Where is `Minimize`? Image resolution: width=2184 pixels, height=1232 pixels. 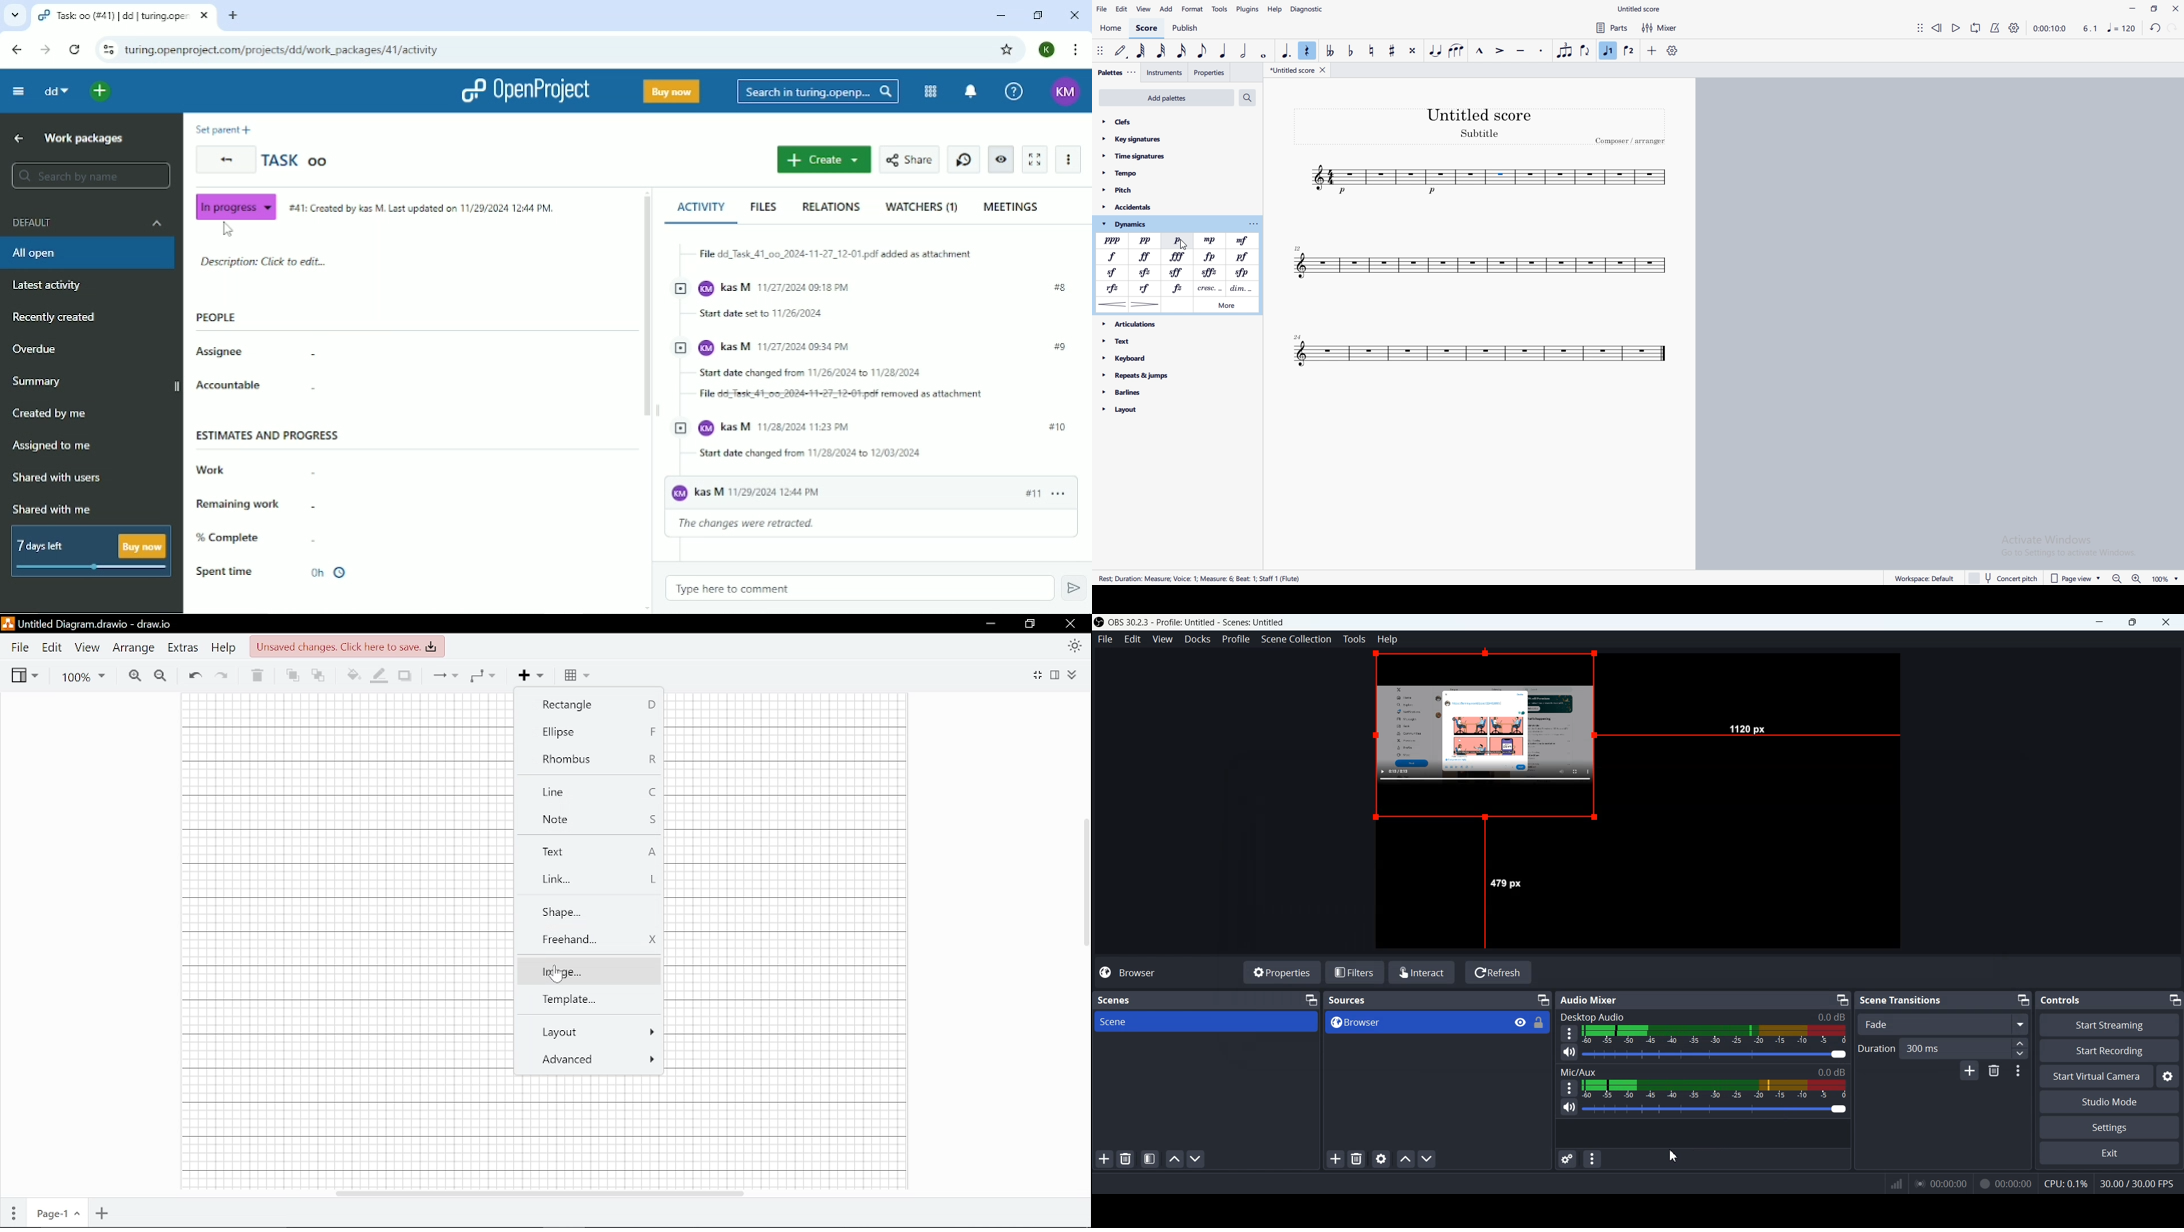
Minimize is located at coordinates (2024, 999).